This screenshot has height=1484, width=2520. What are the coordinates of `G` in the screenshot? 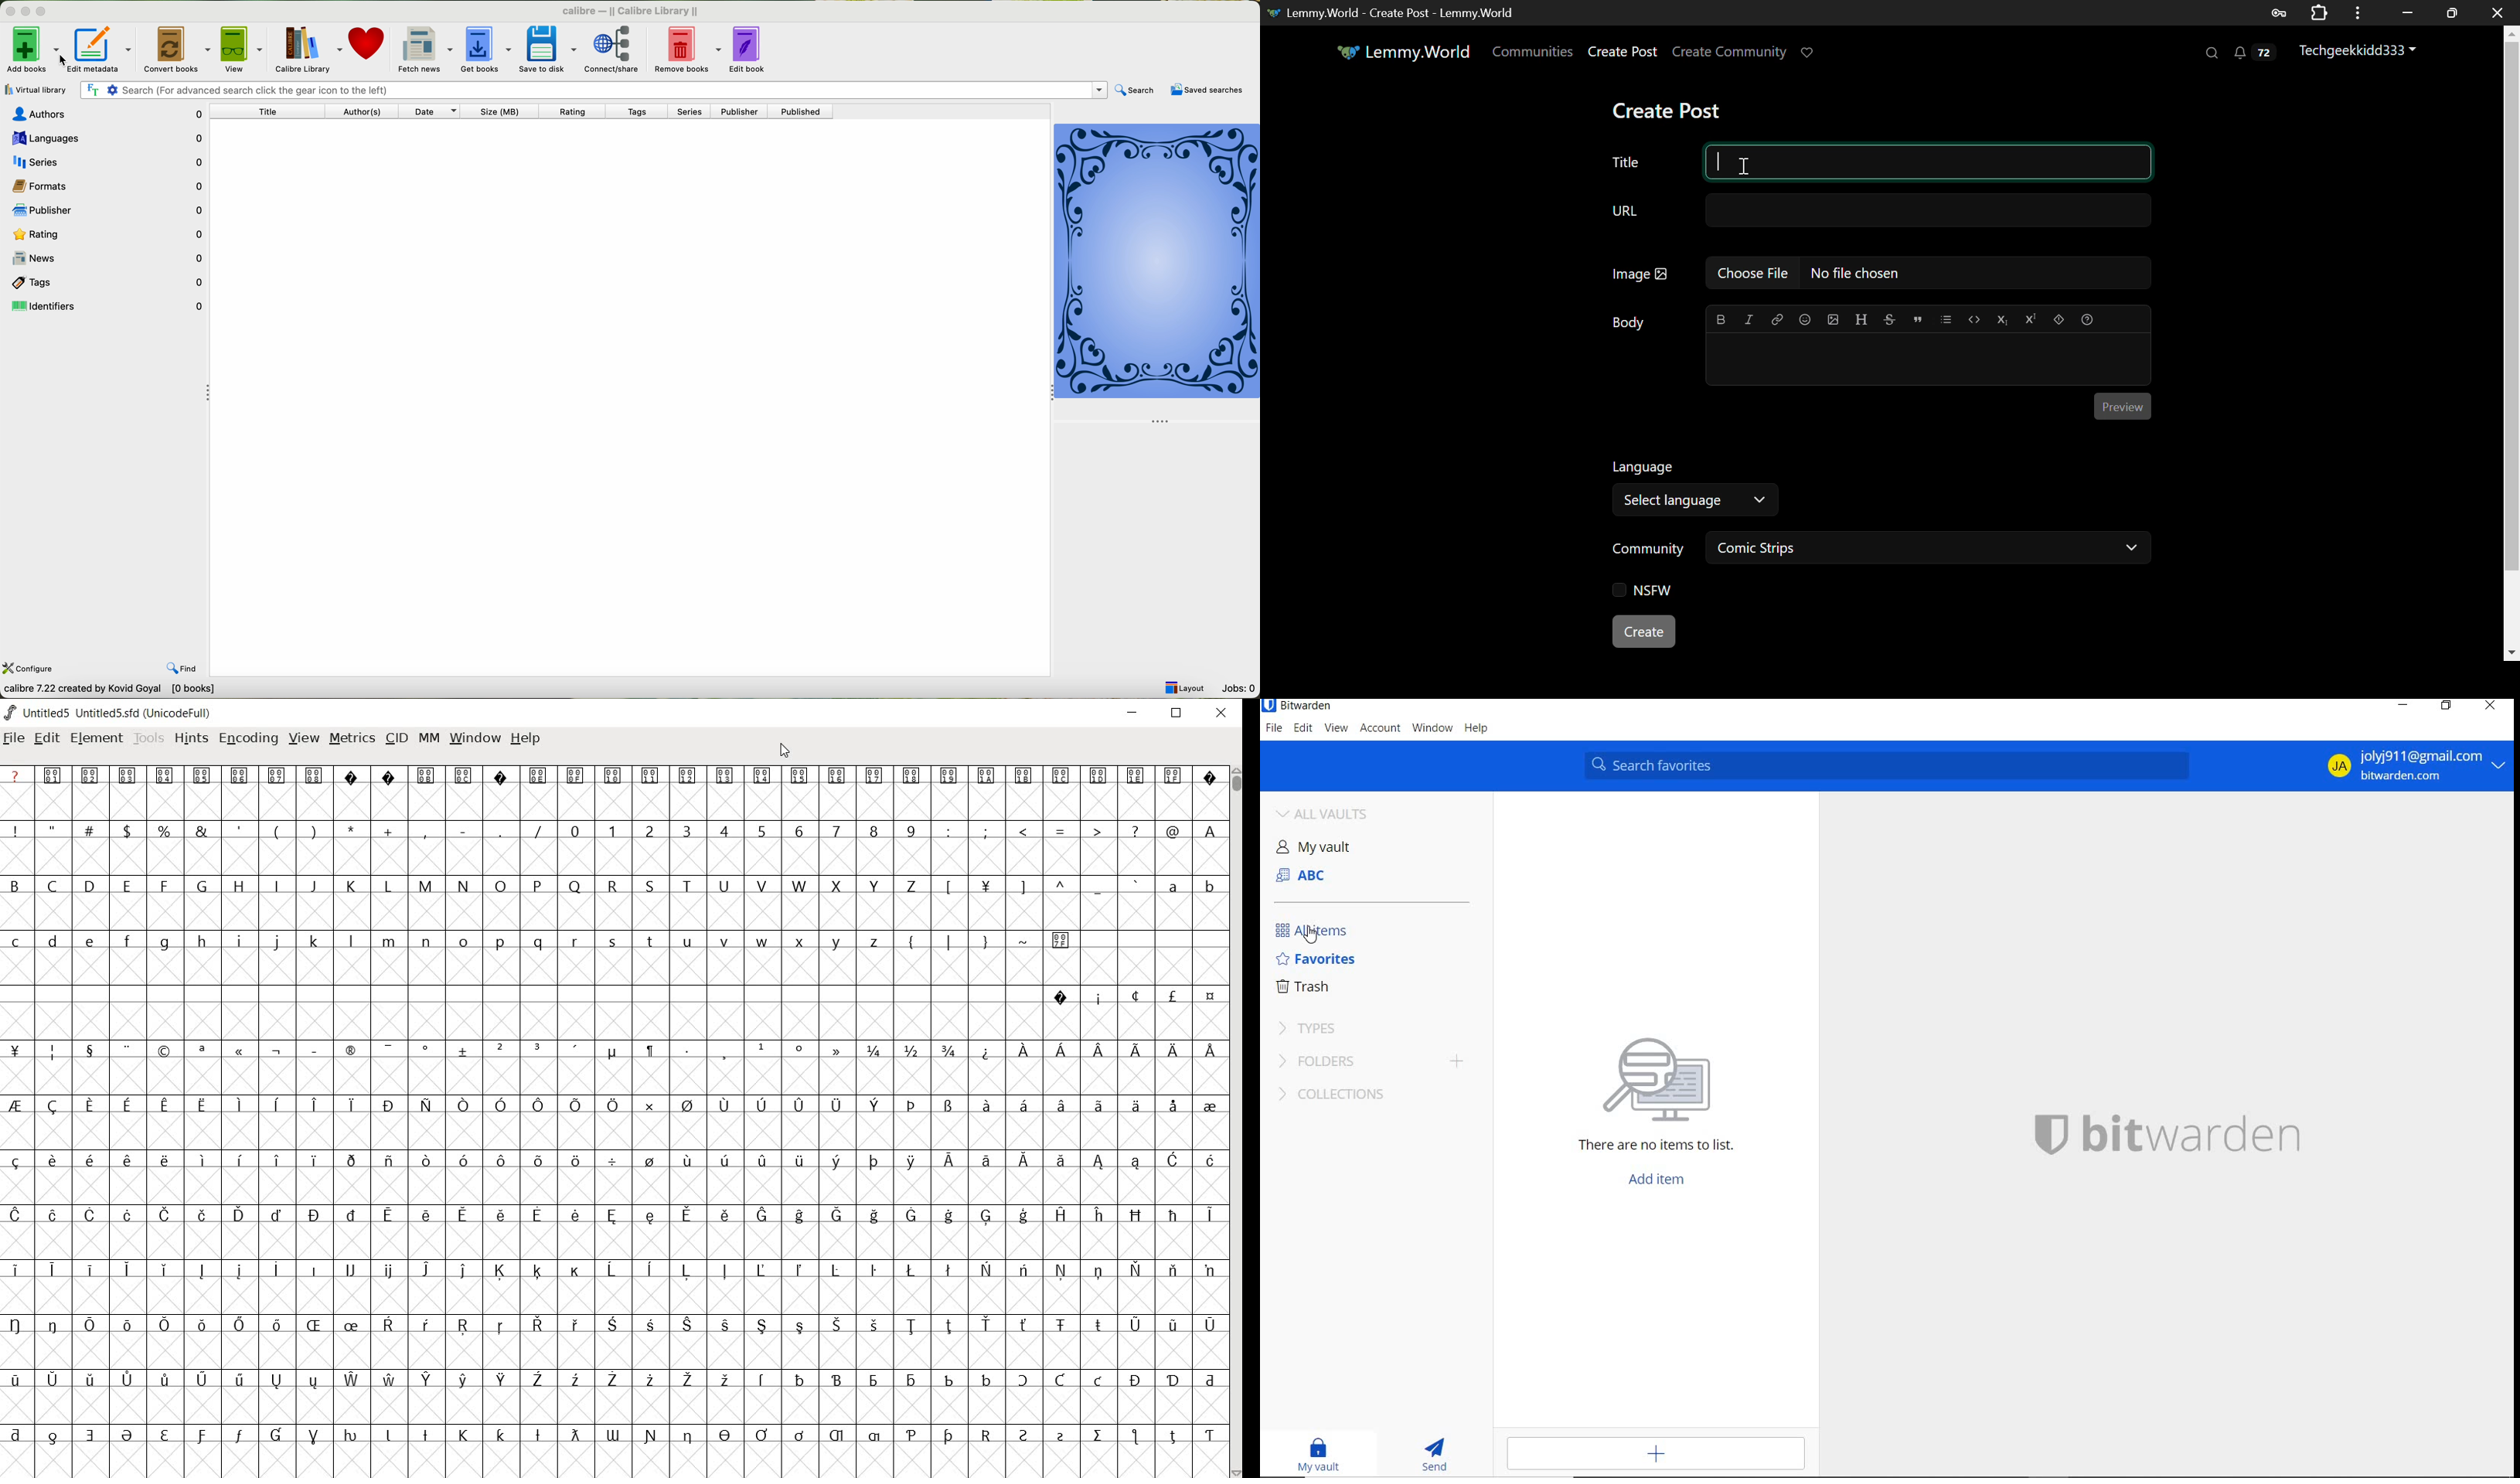 It's located at (201, 886).